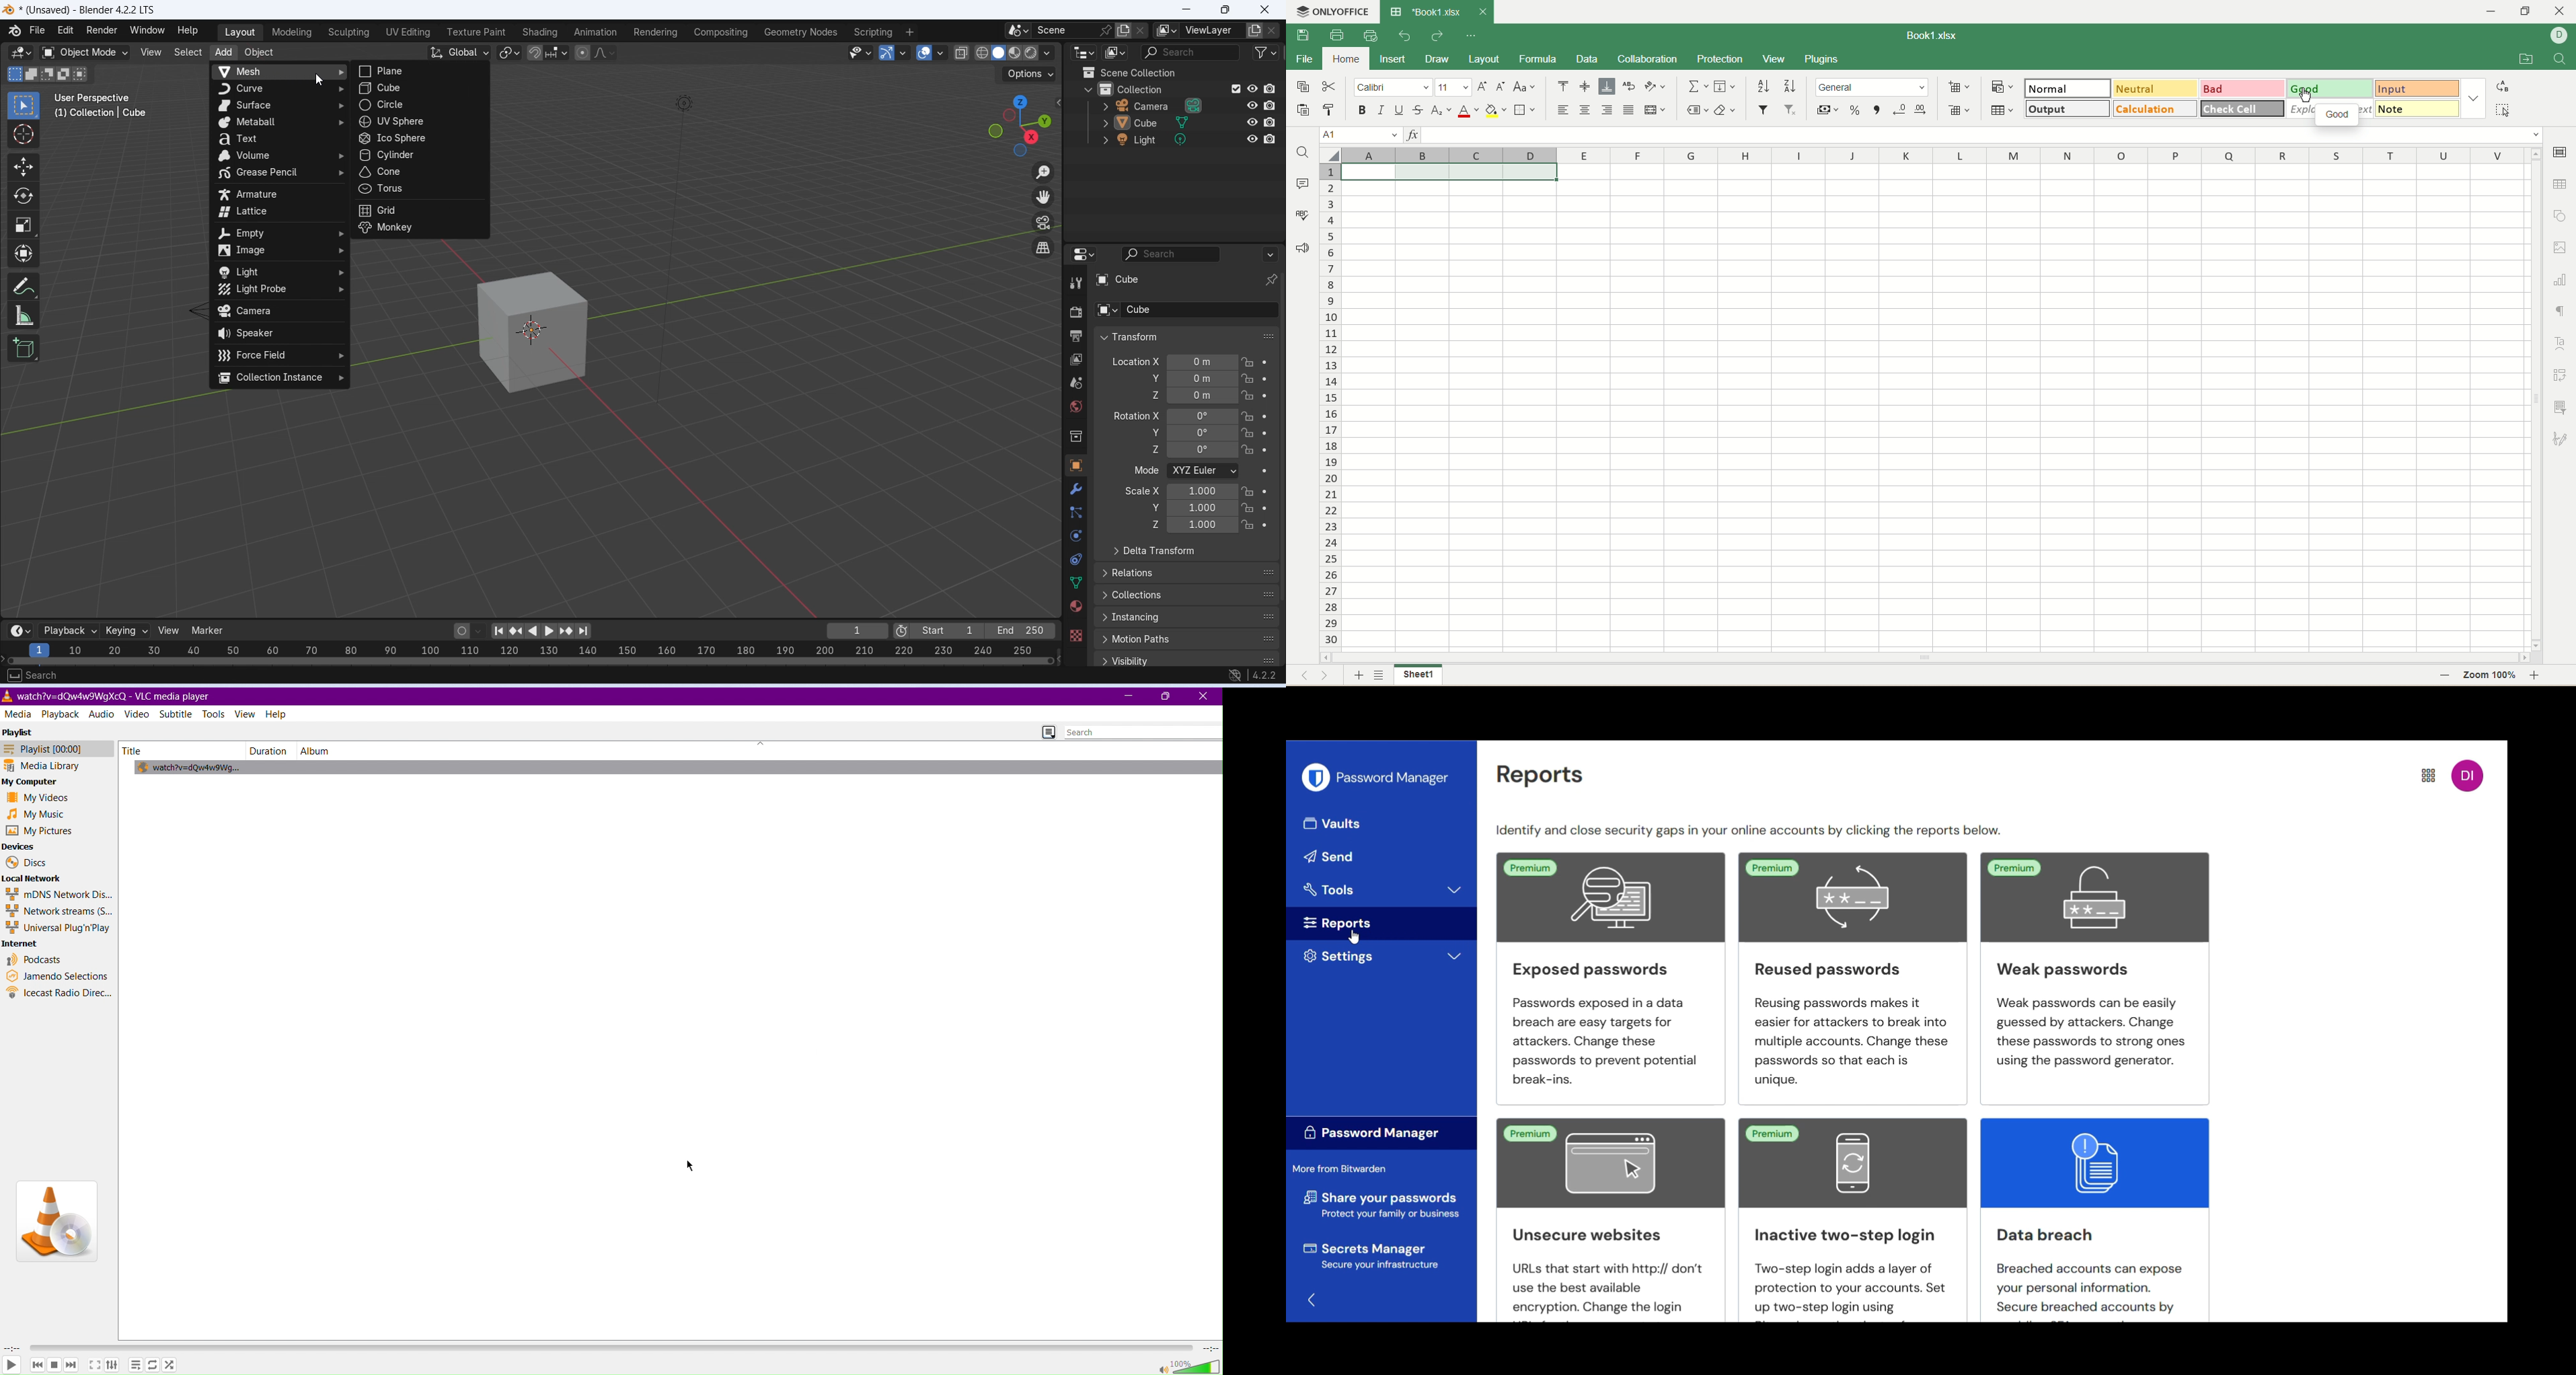 Image resolution: width=2576 pixels, height=1400 pixels. I want to click on Add, so click(222, 54).